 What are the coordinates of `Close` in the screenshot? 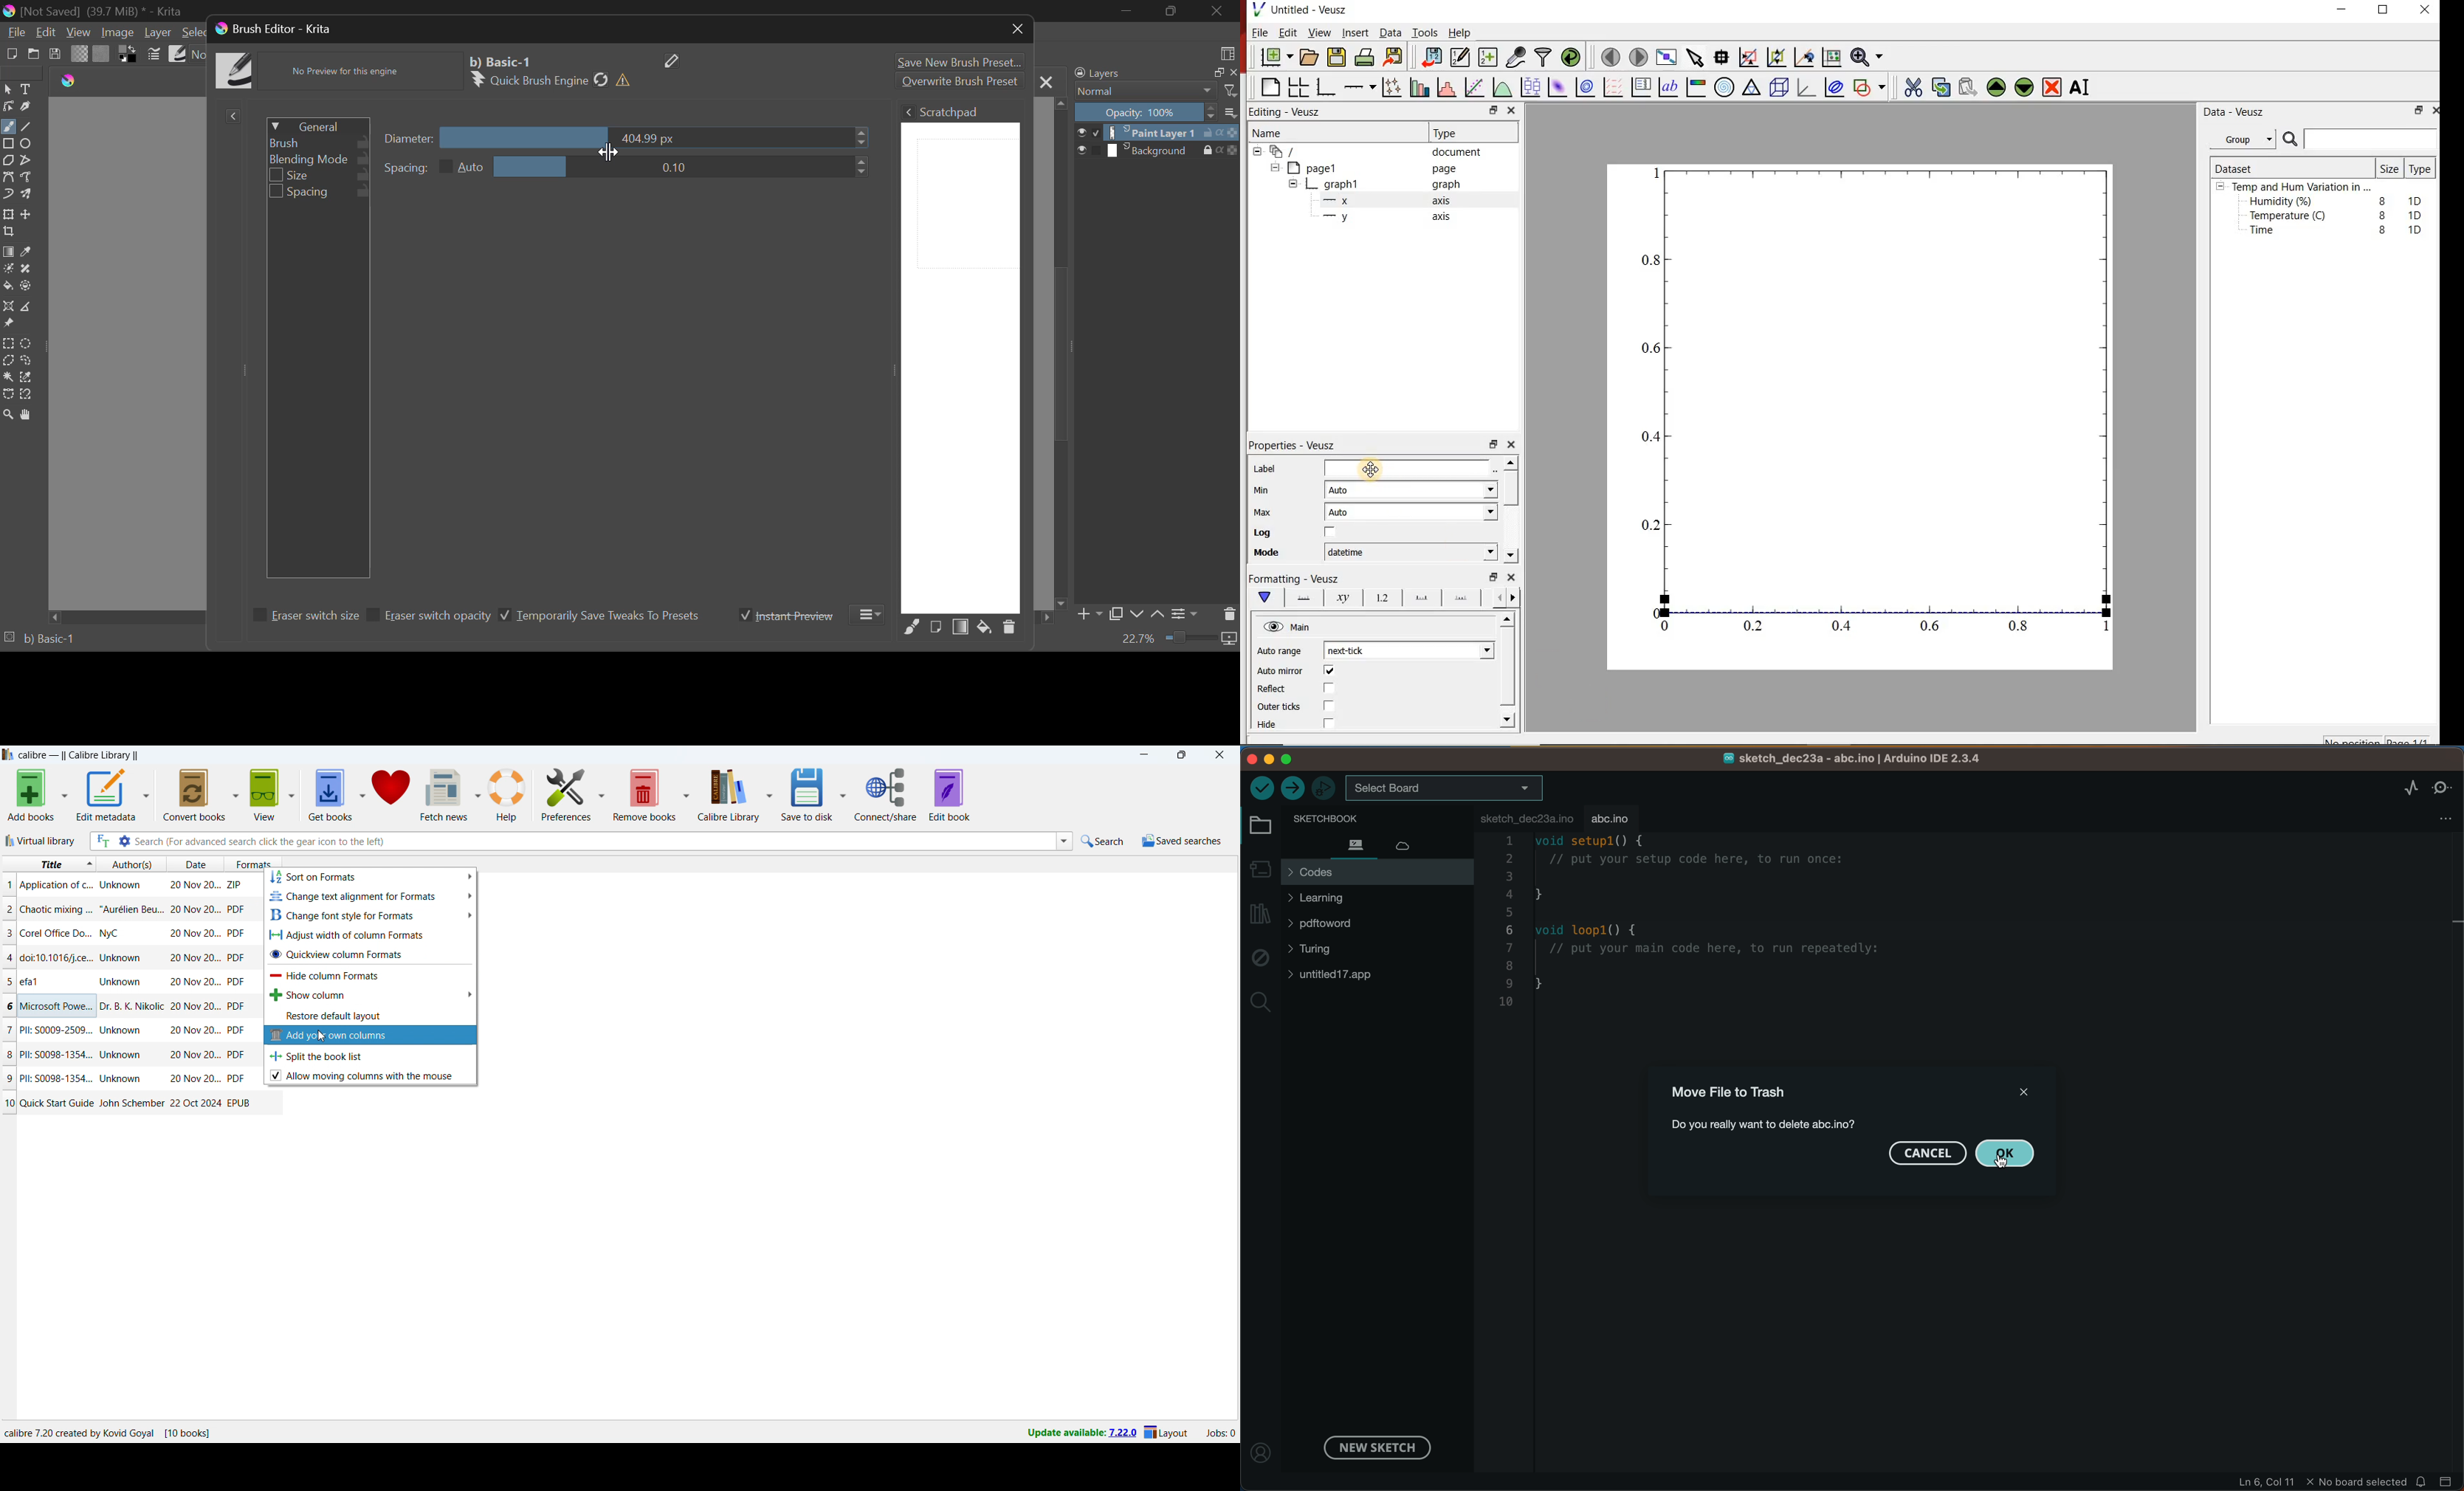 It's located at (1218, 11).